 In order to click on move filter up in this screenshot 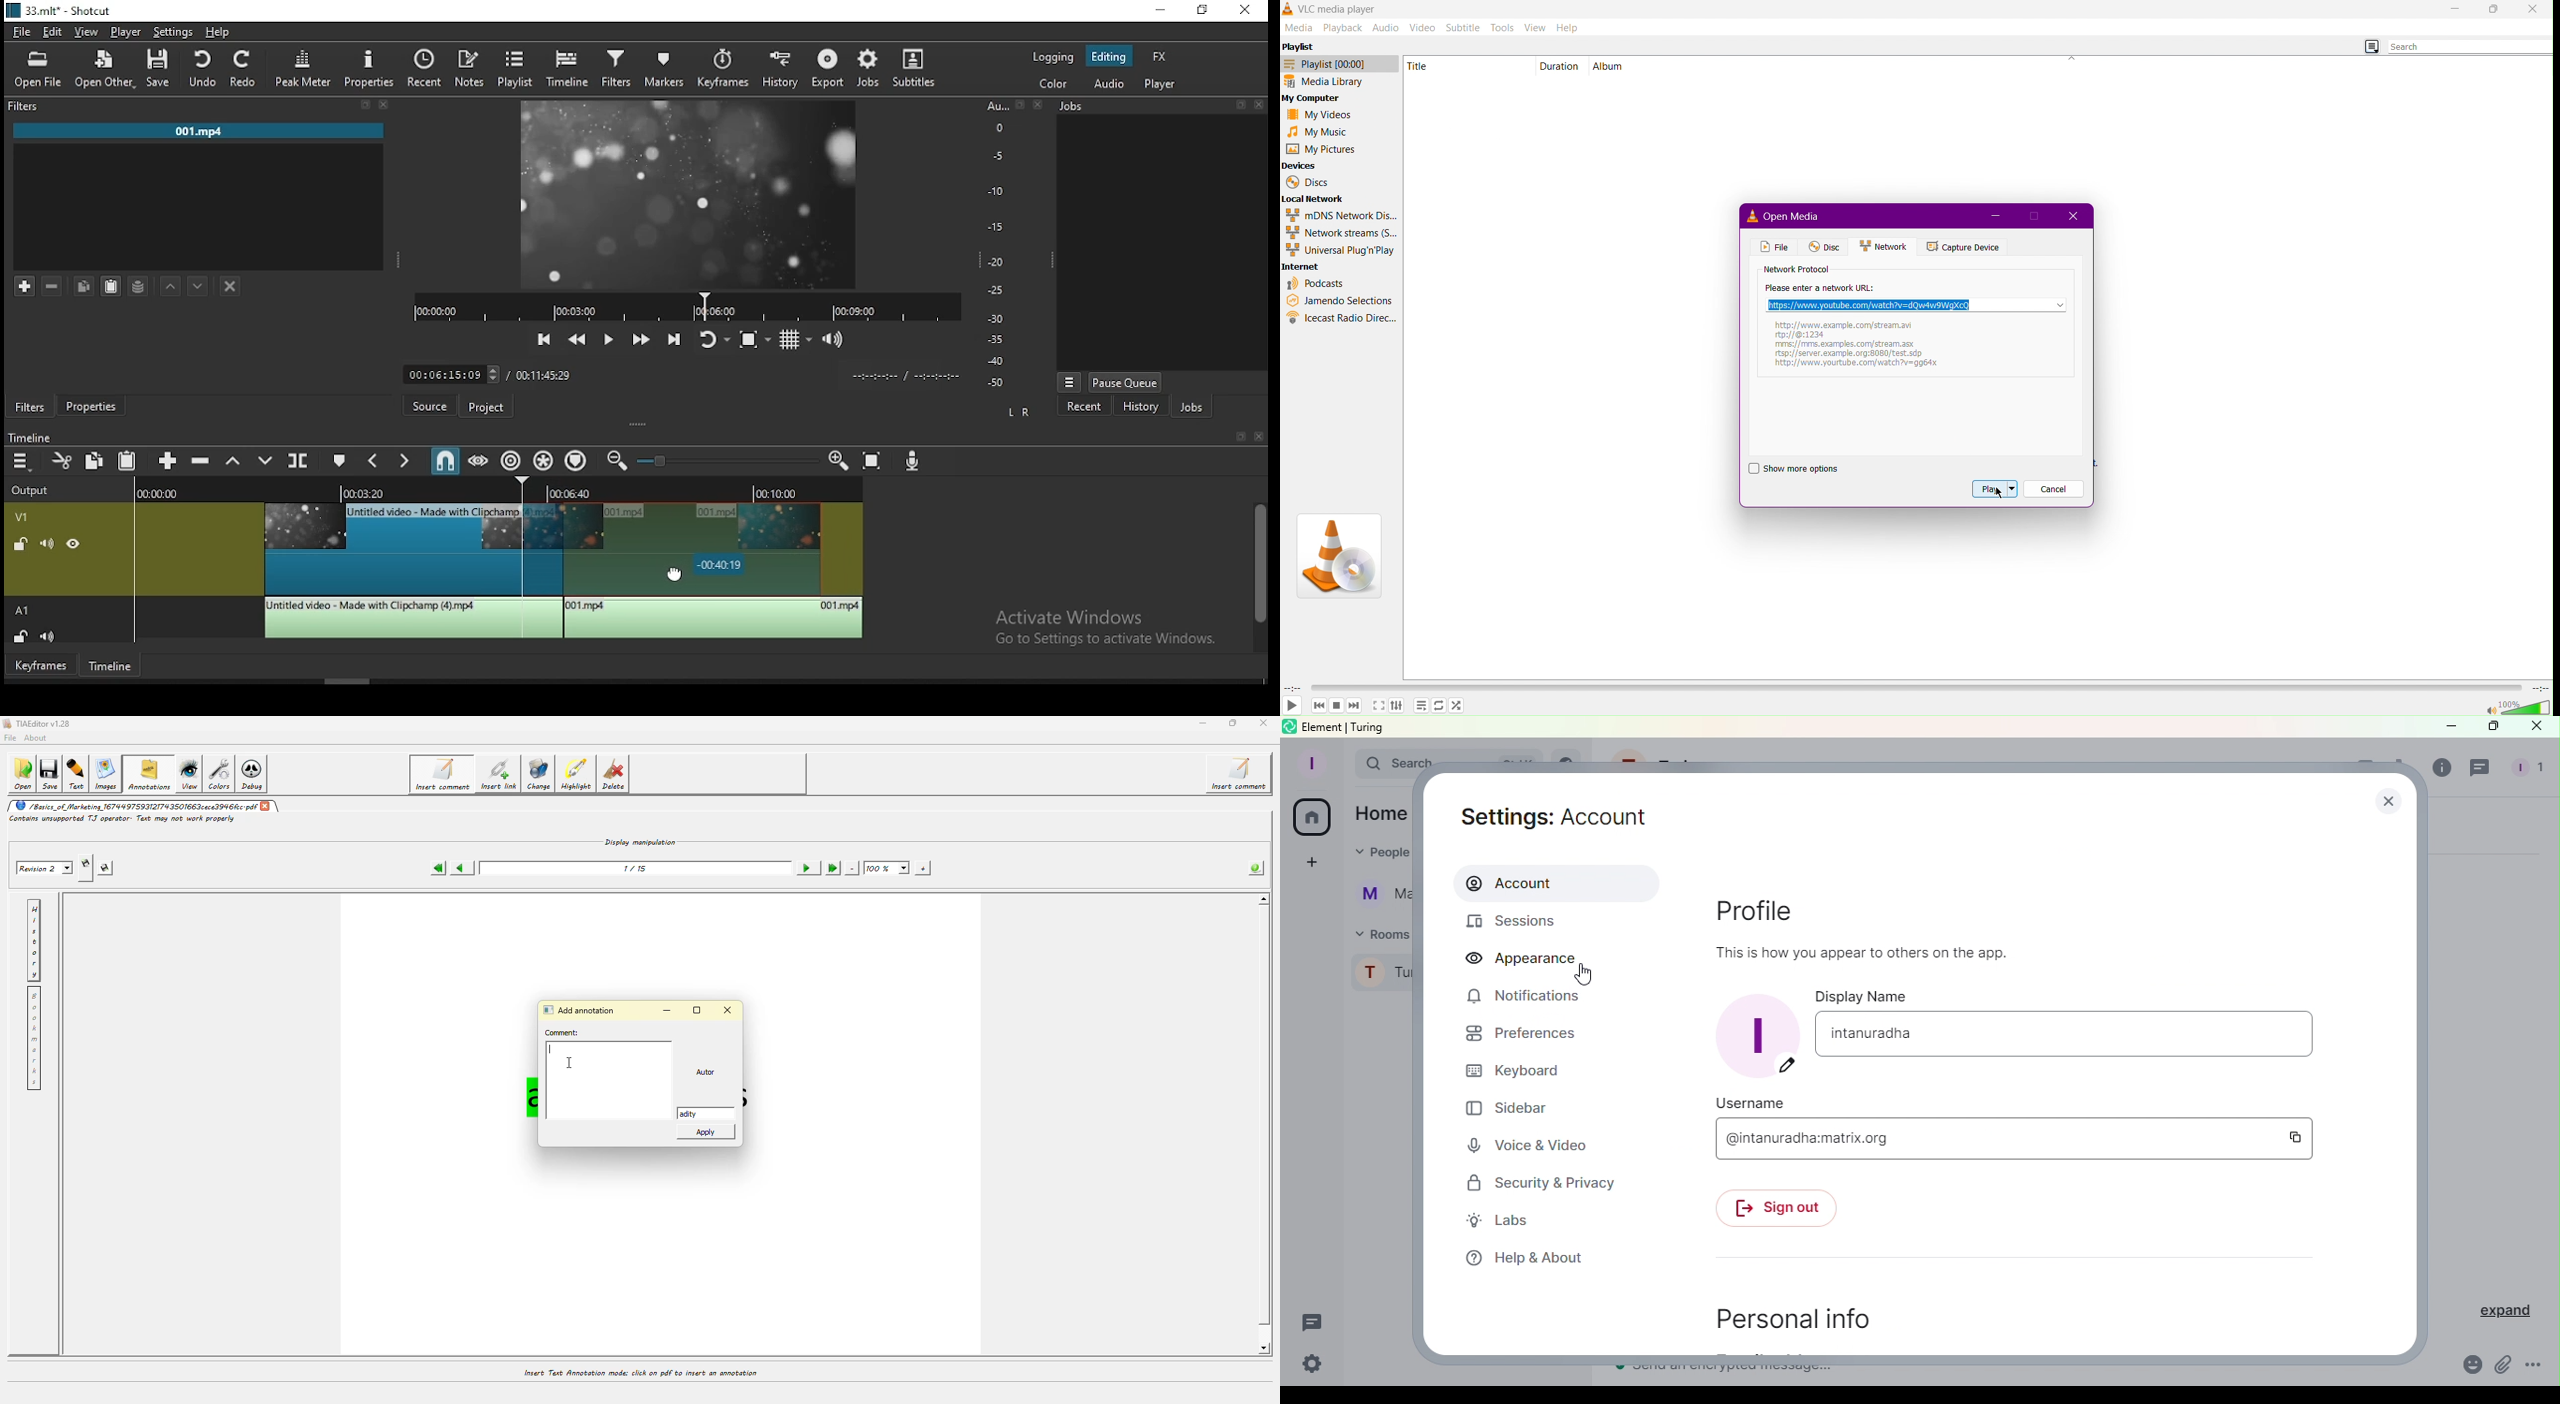, I will do `click(174, 284)`.